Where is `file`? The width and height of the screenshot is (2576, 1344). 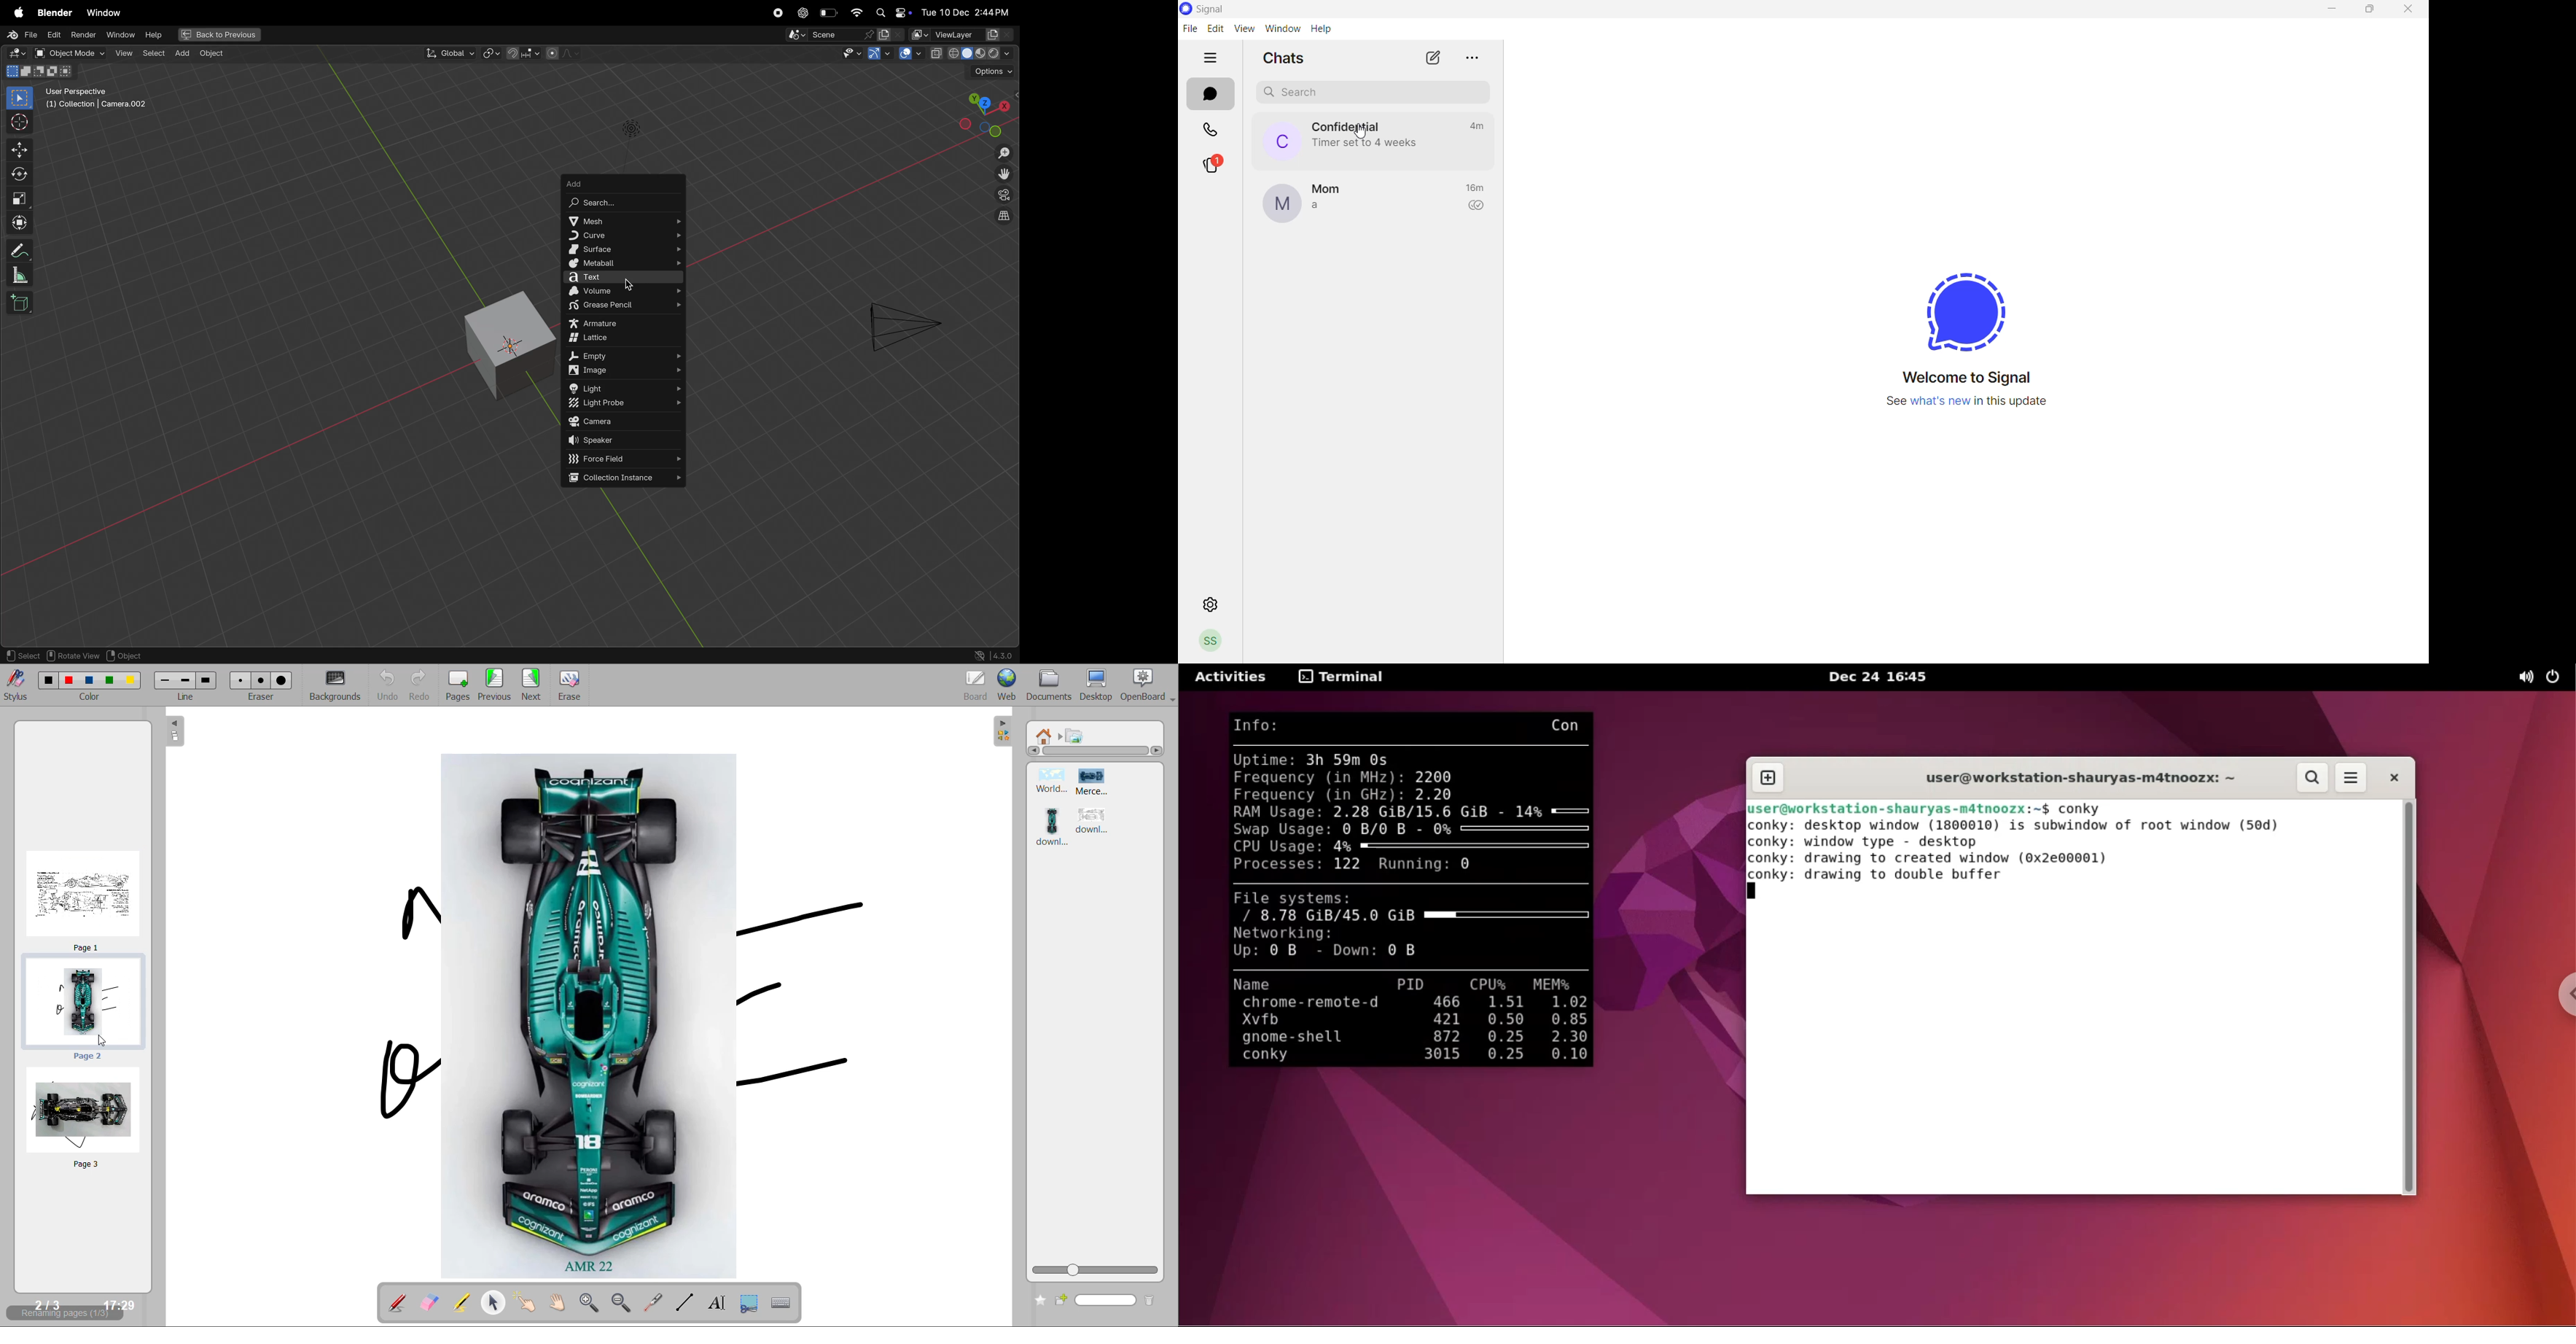 file is located at coordinates (1188, 29).